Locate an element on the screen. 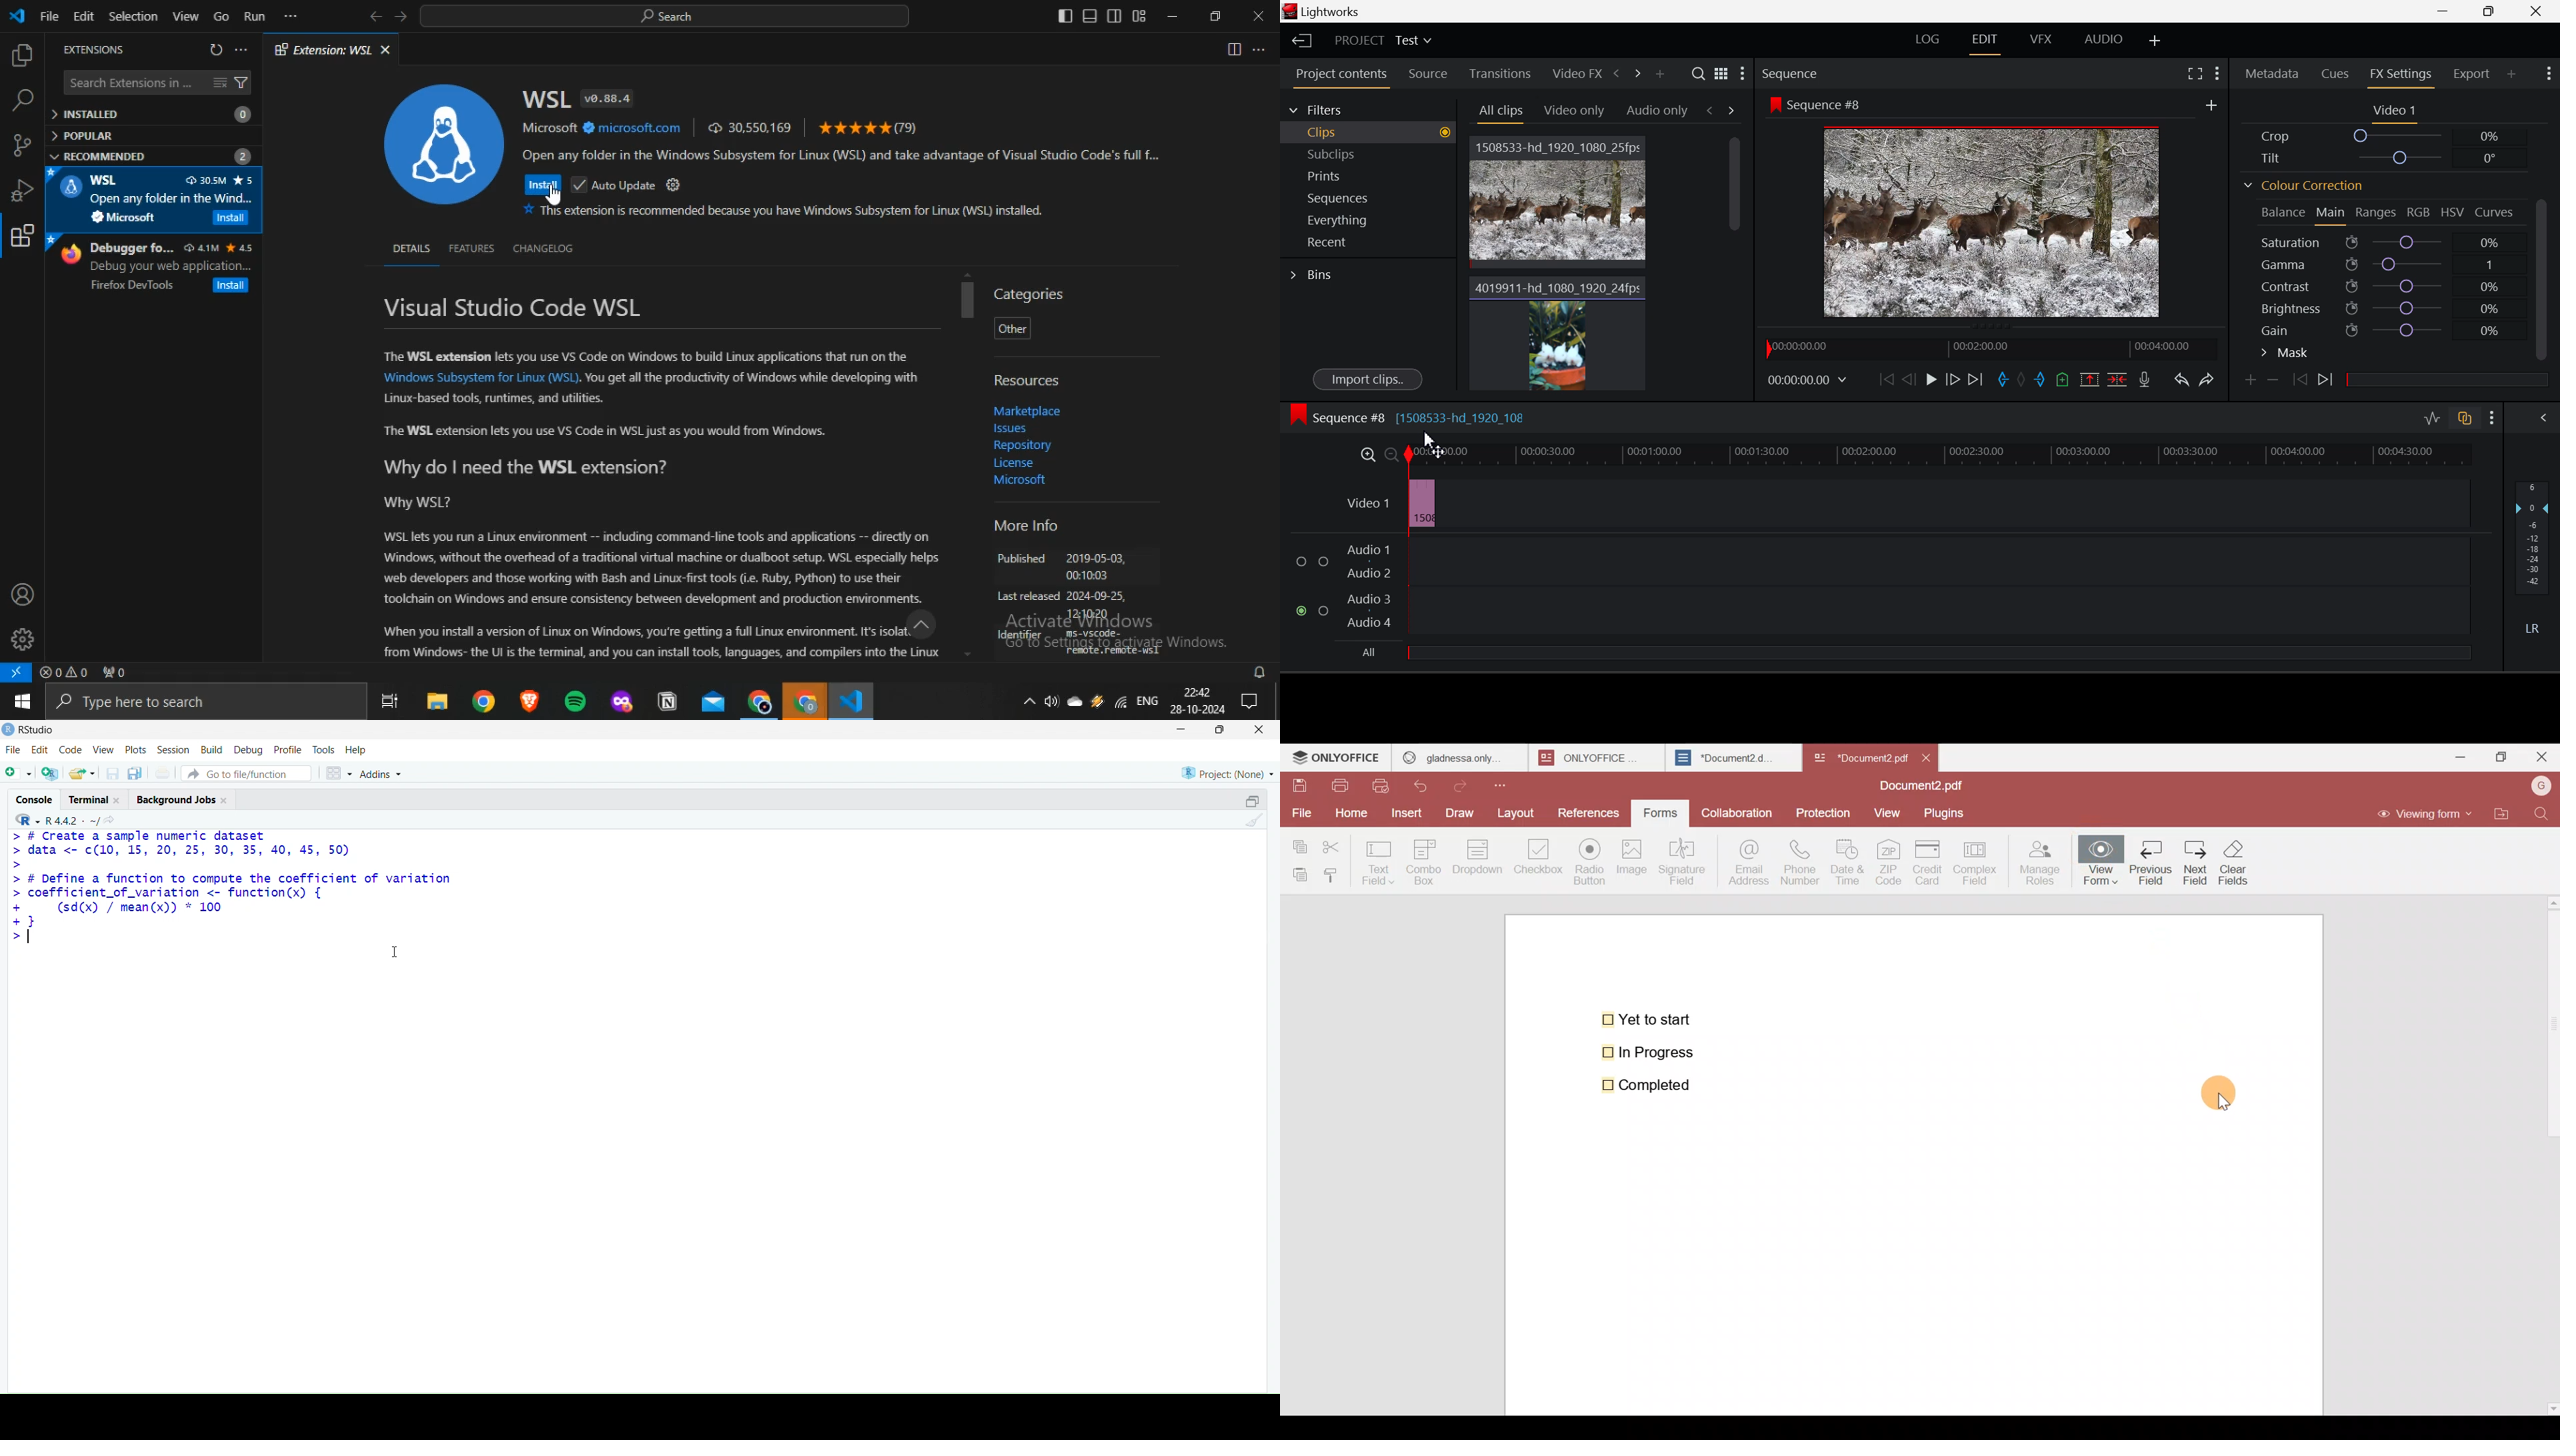 This screenshot has width=2576, height=1456. LOG is located at coordinates (1929, 39).